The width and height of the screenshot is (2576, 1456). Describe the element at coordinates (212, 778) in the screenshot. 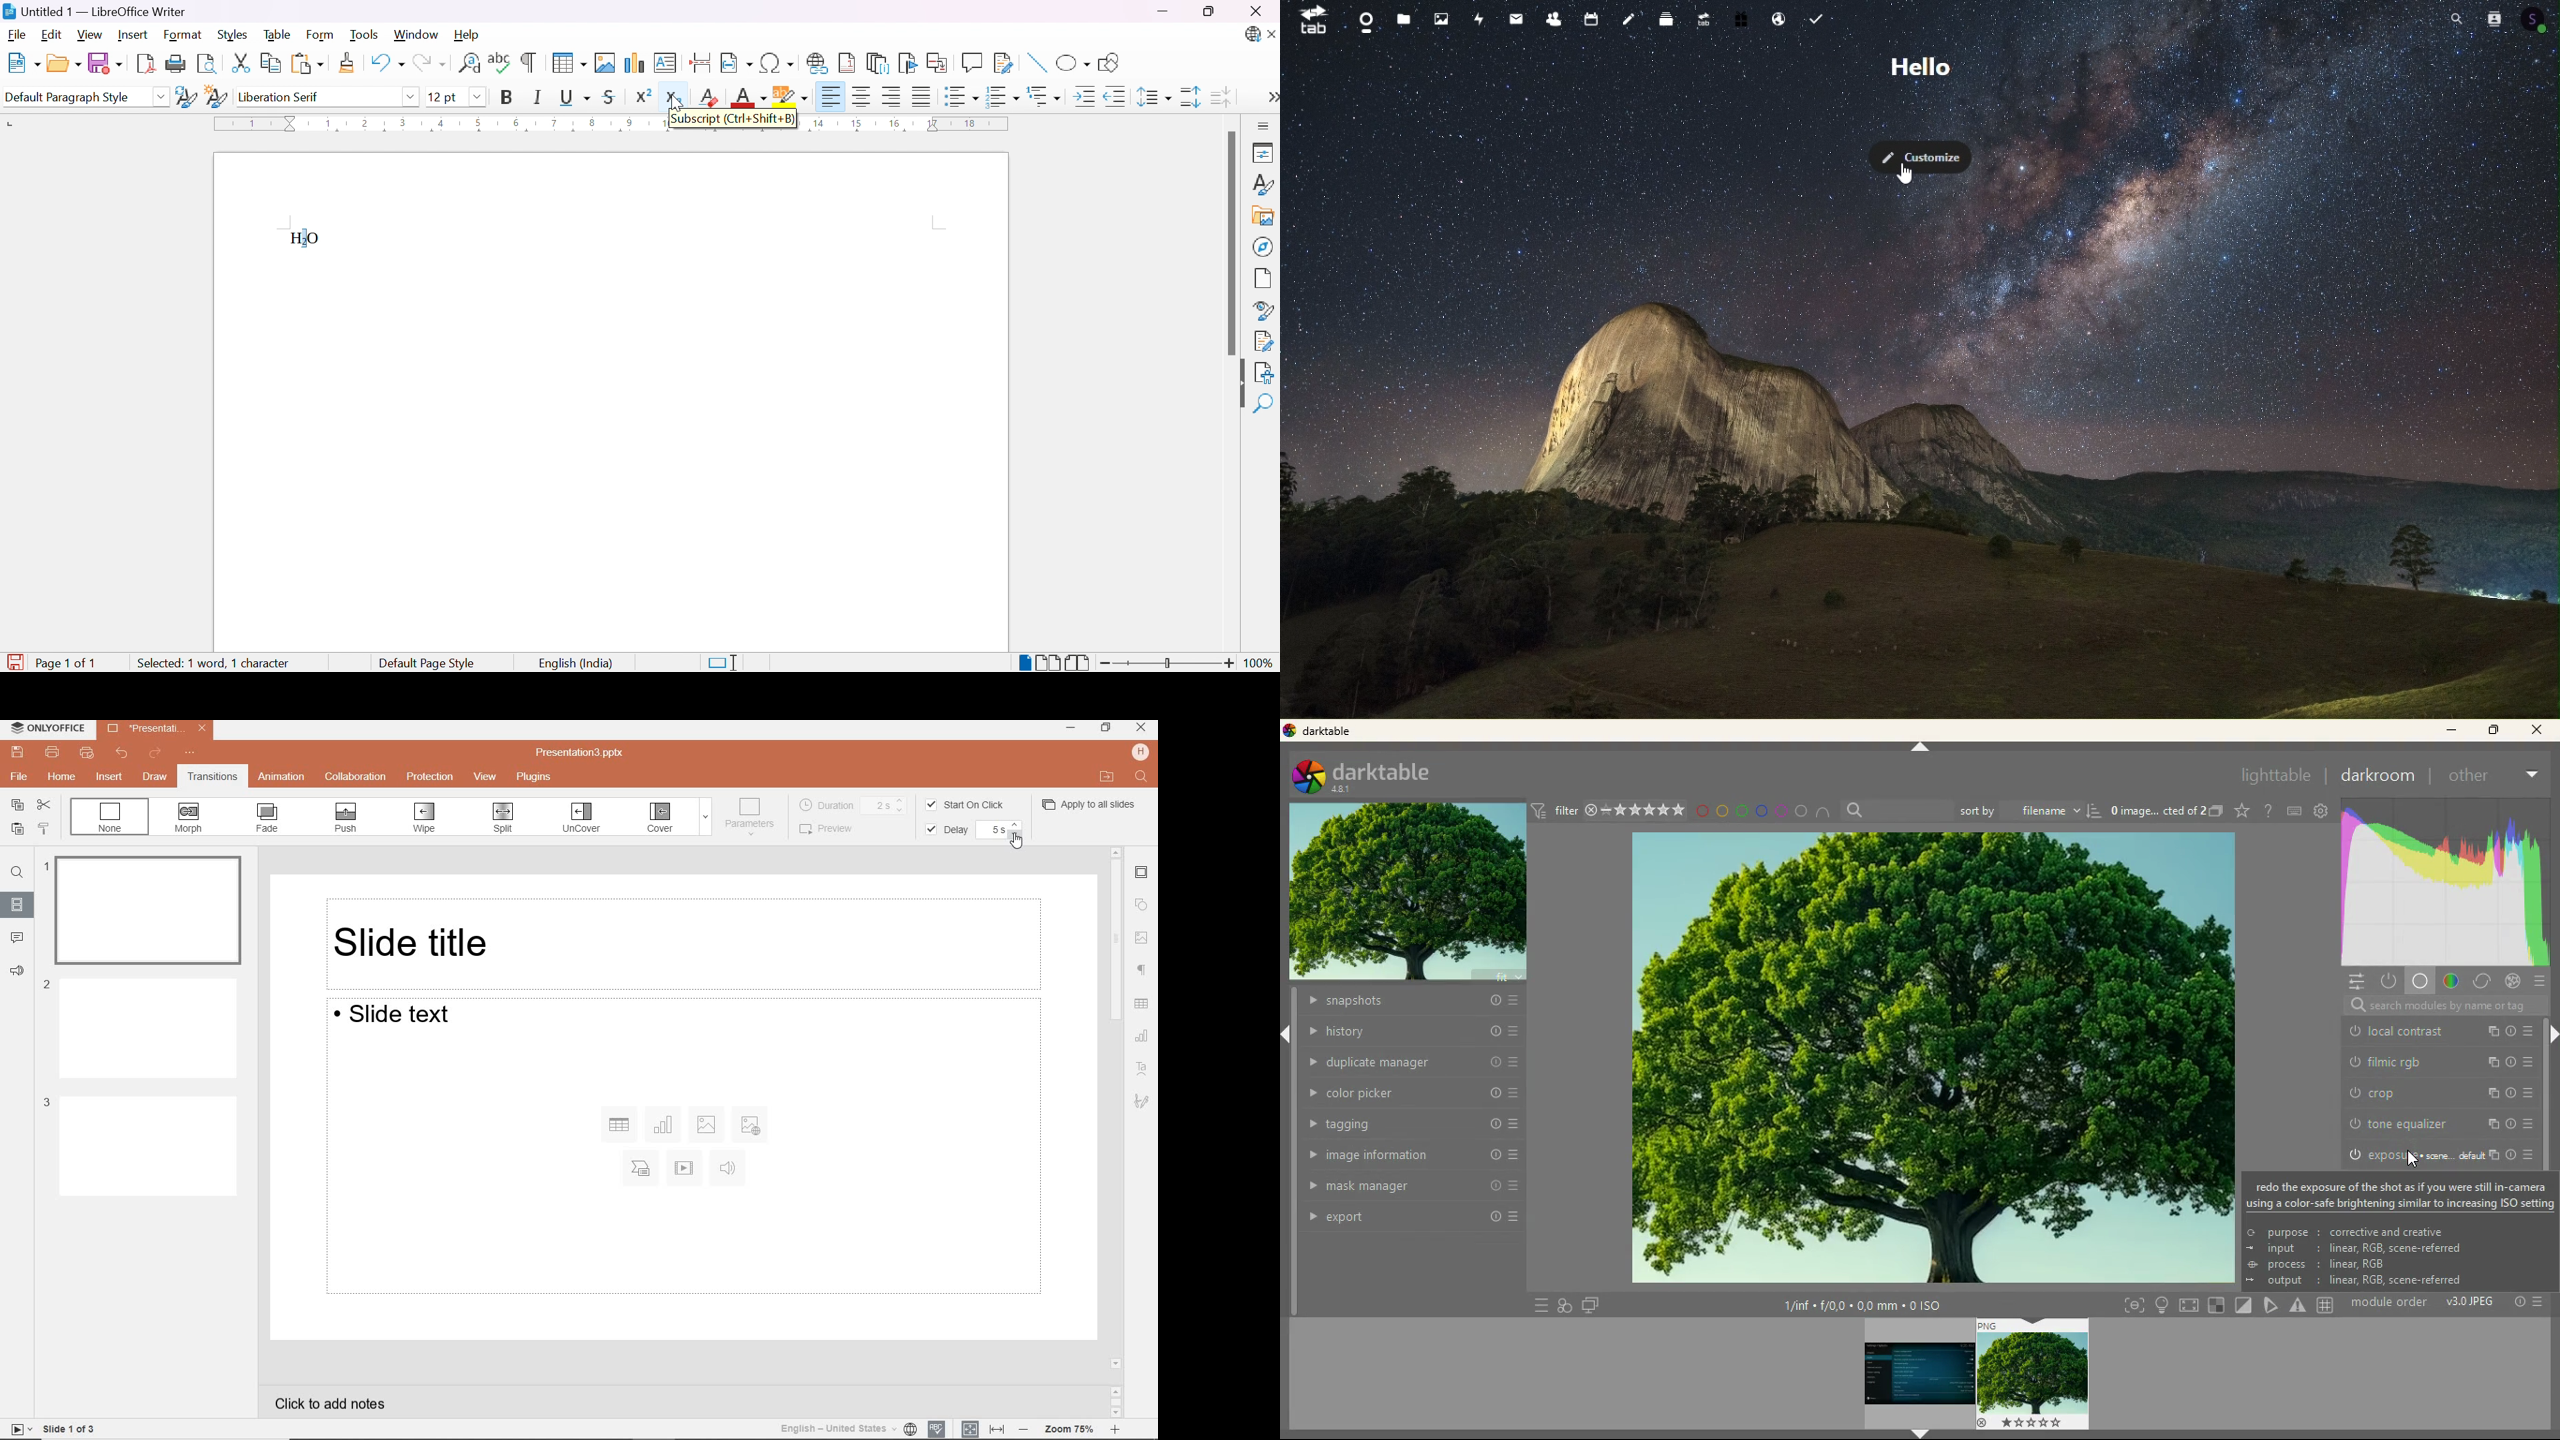

I see `transitions` at that location.